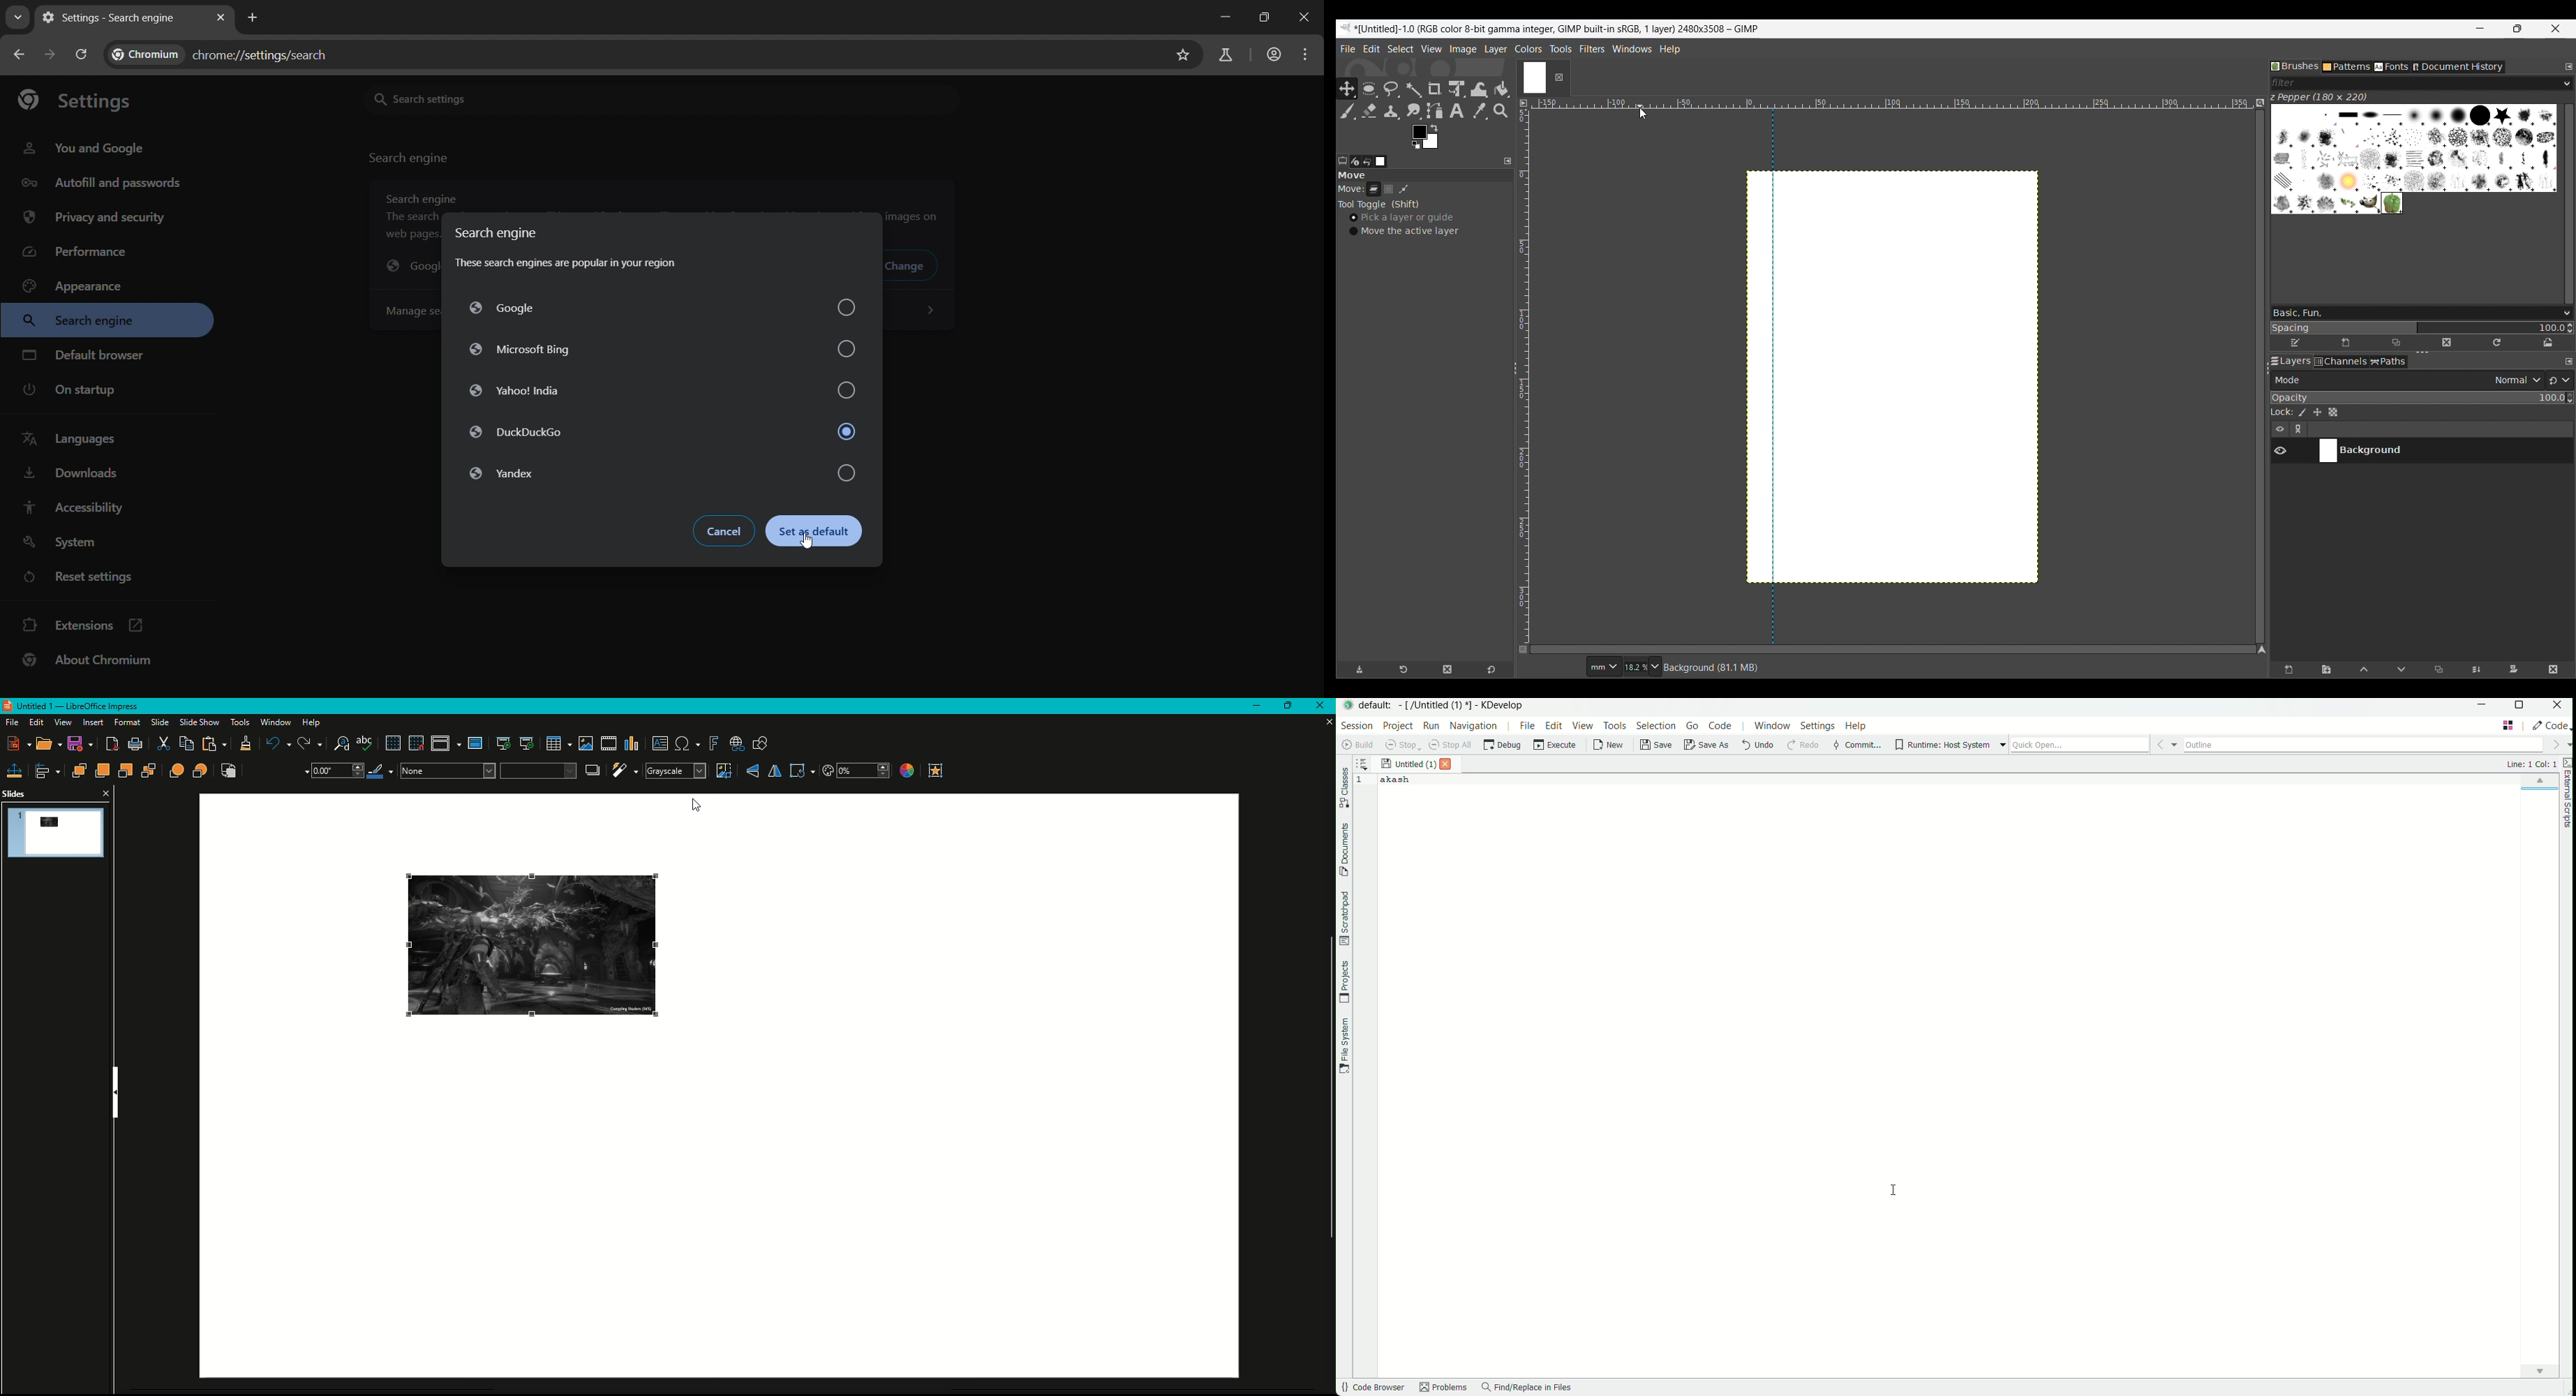 The width and height of the screenshot is (2576, 1400). I want to click on Undo history, so click(1369, 162).